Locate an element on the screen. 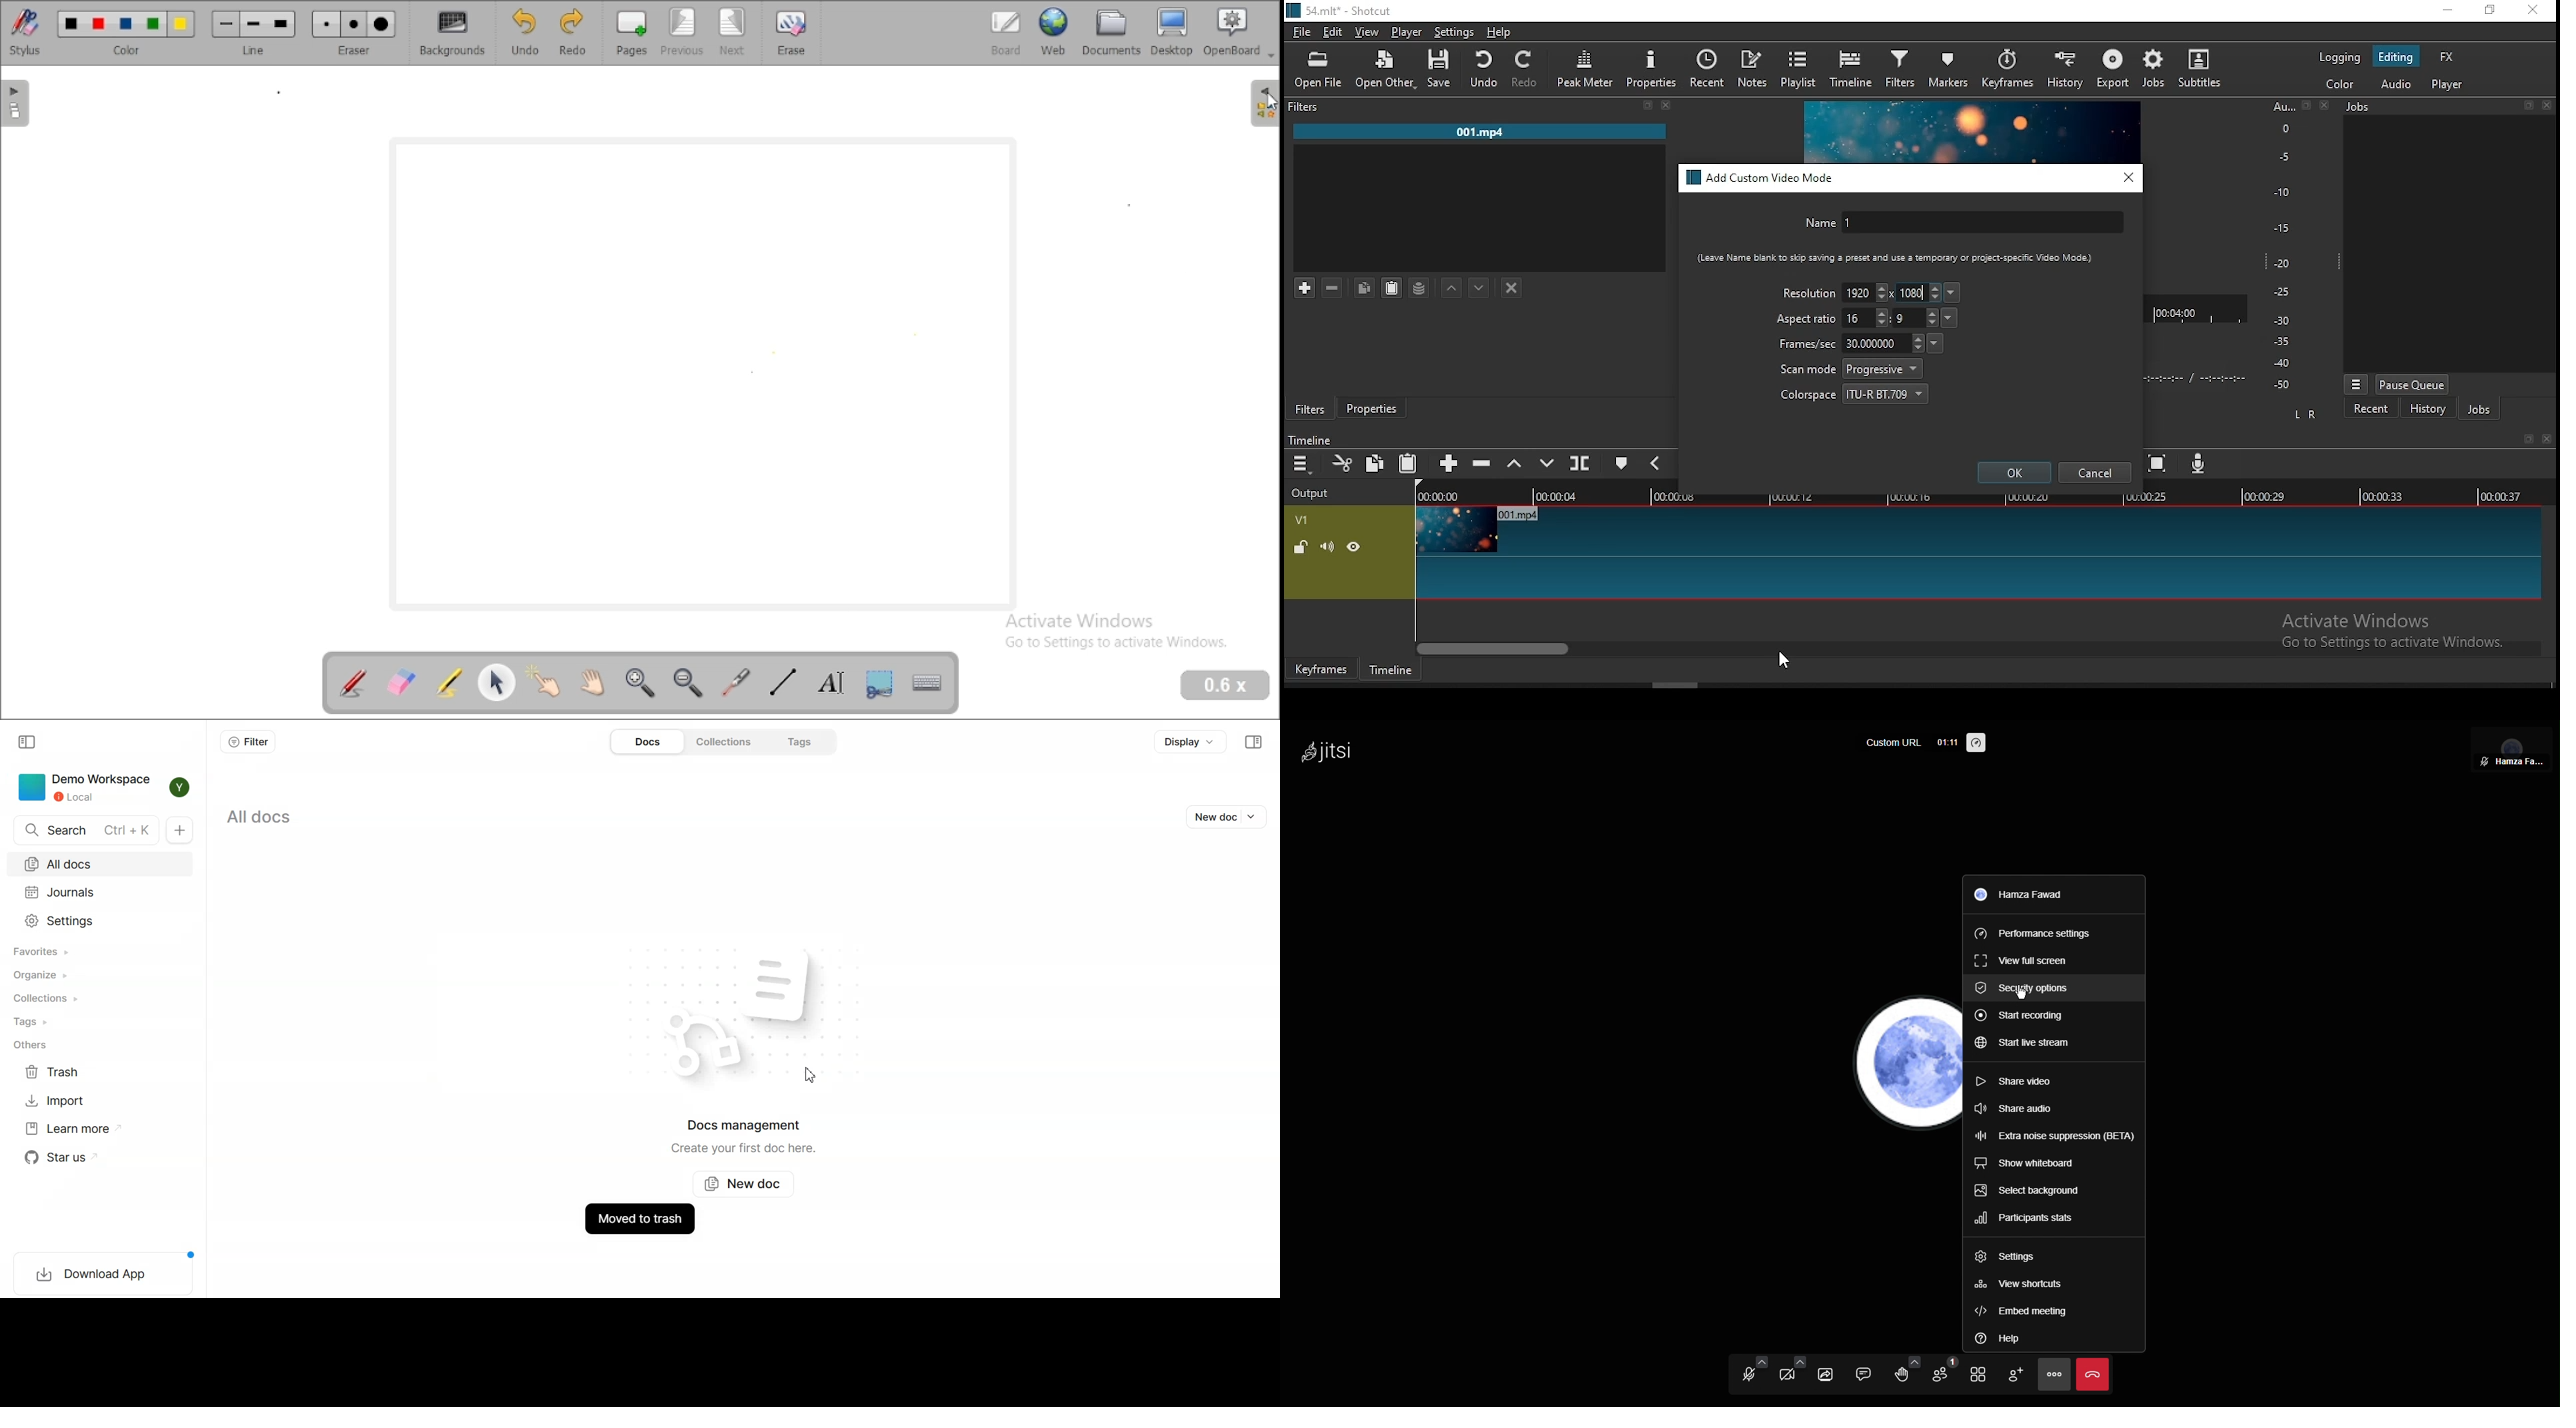  editing is located at coordinates (2396, 57).